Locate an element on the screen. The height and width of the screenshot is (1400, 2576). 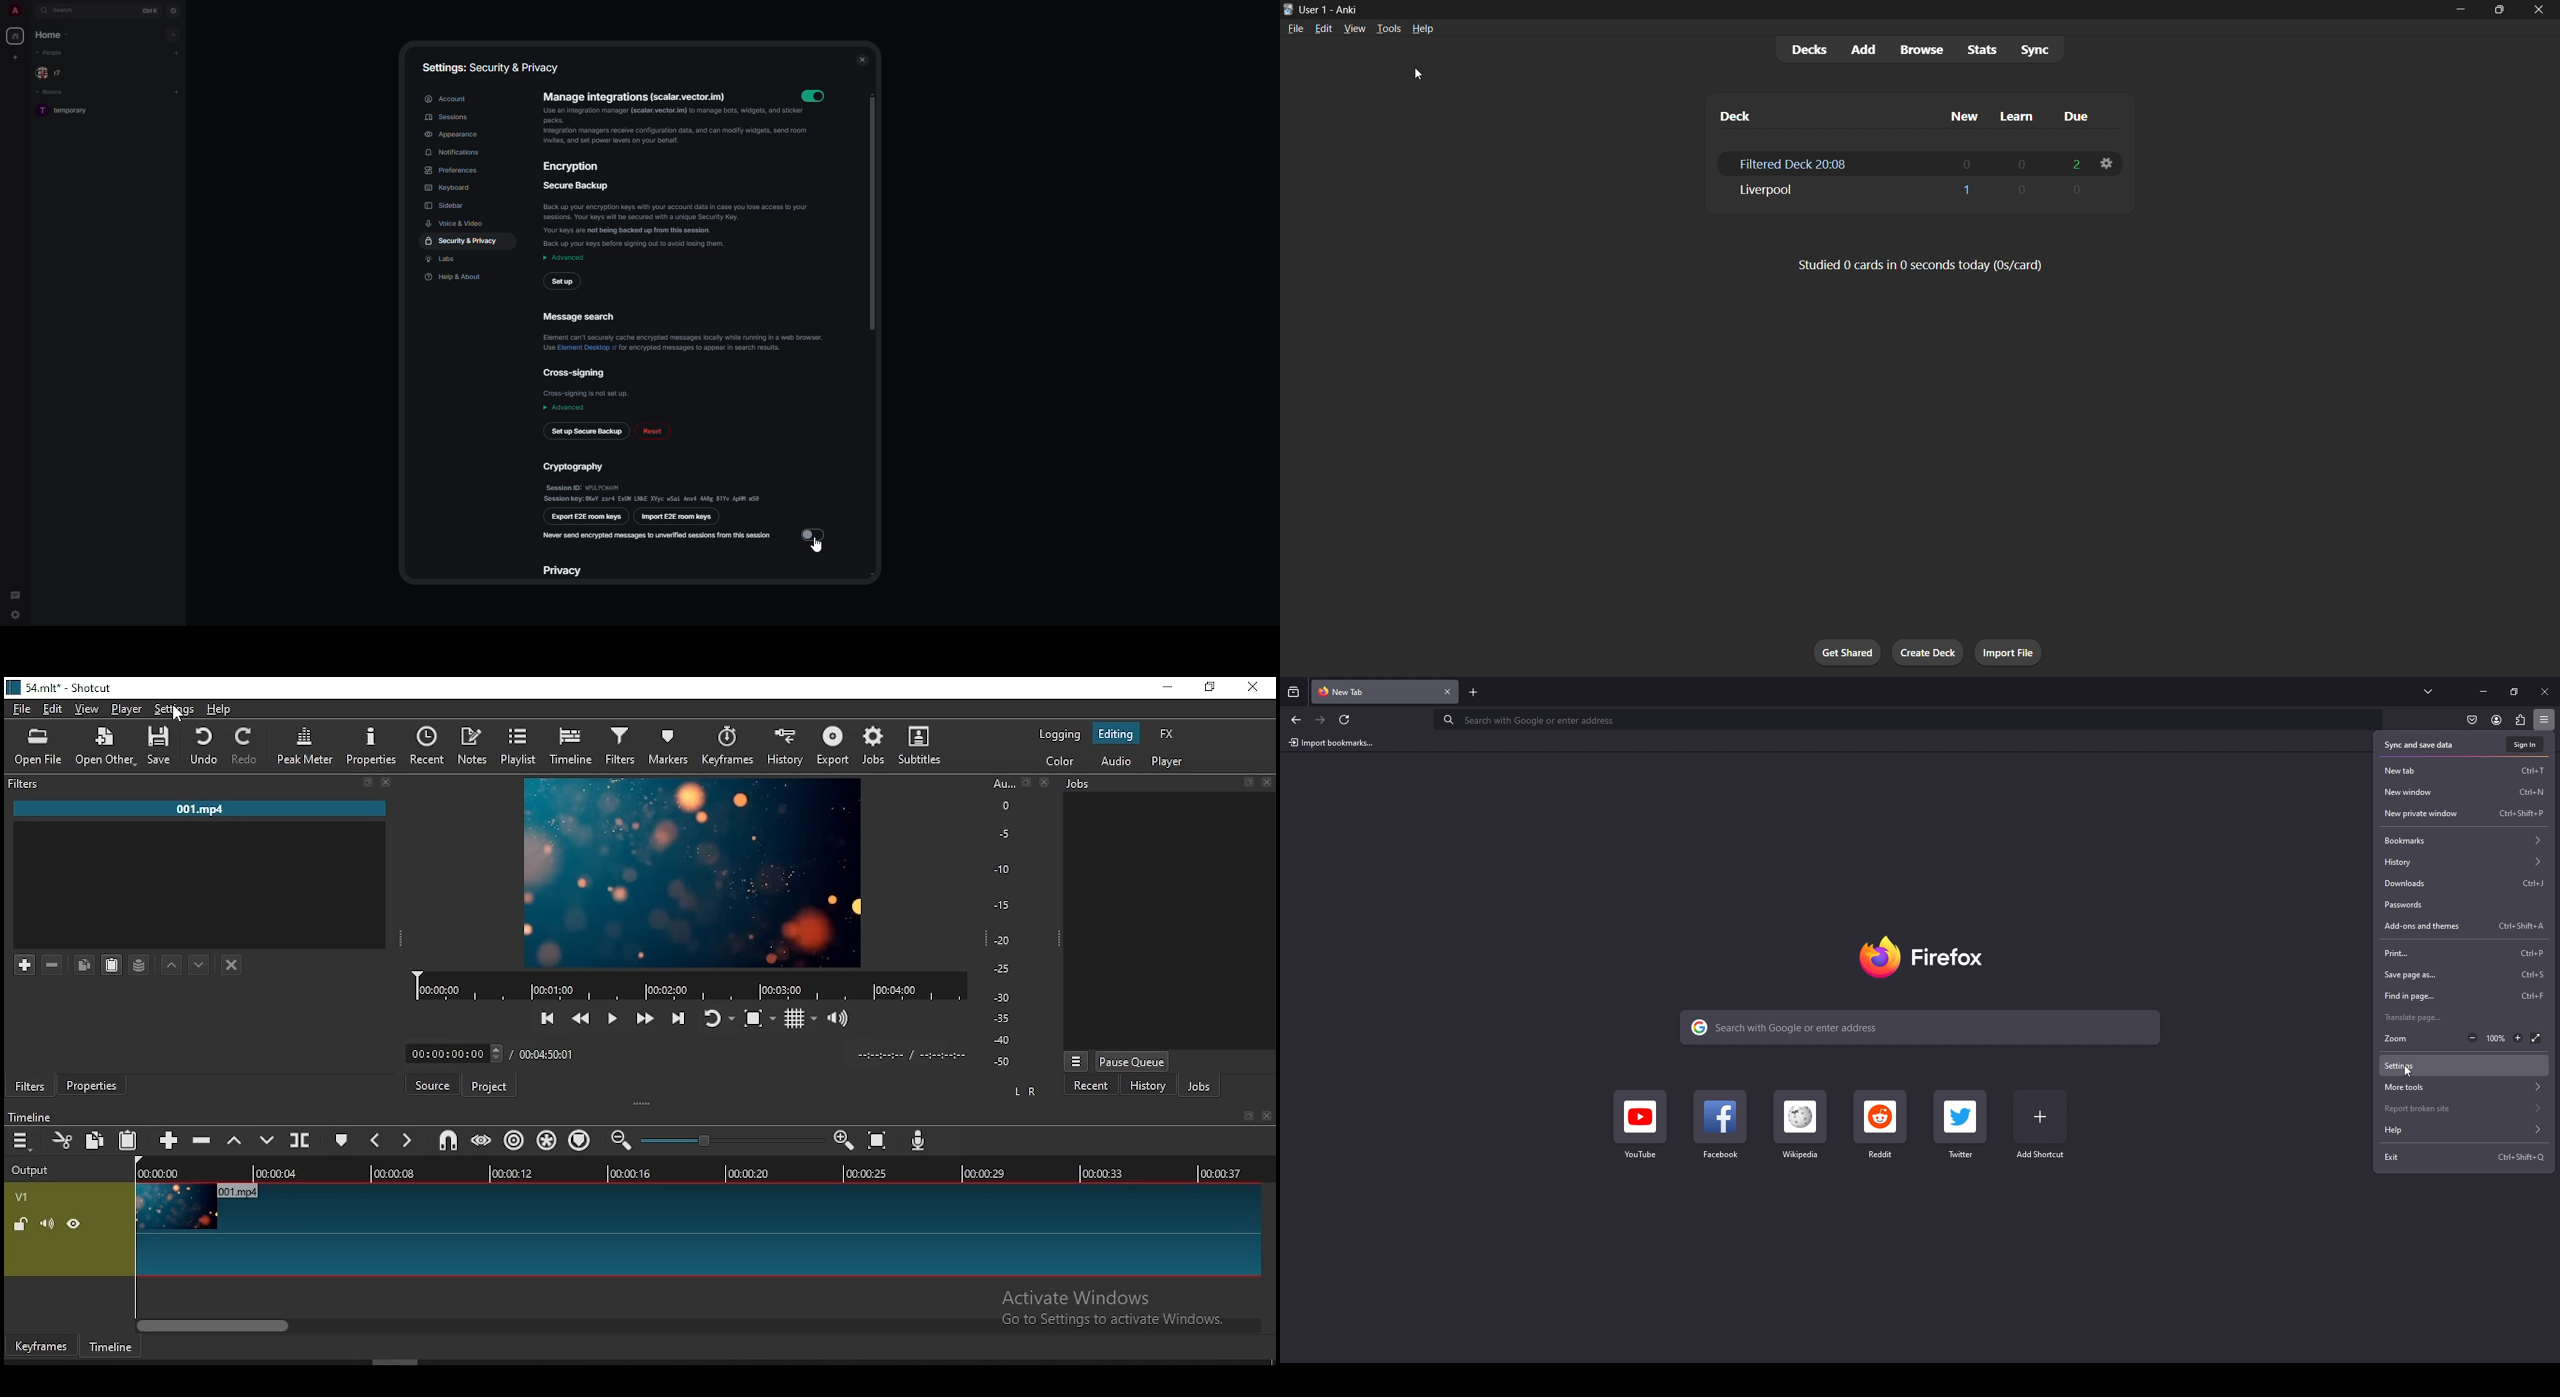
keyframe is located at coordinates (41, 1347).